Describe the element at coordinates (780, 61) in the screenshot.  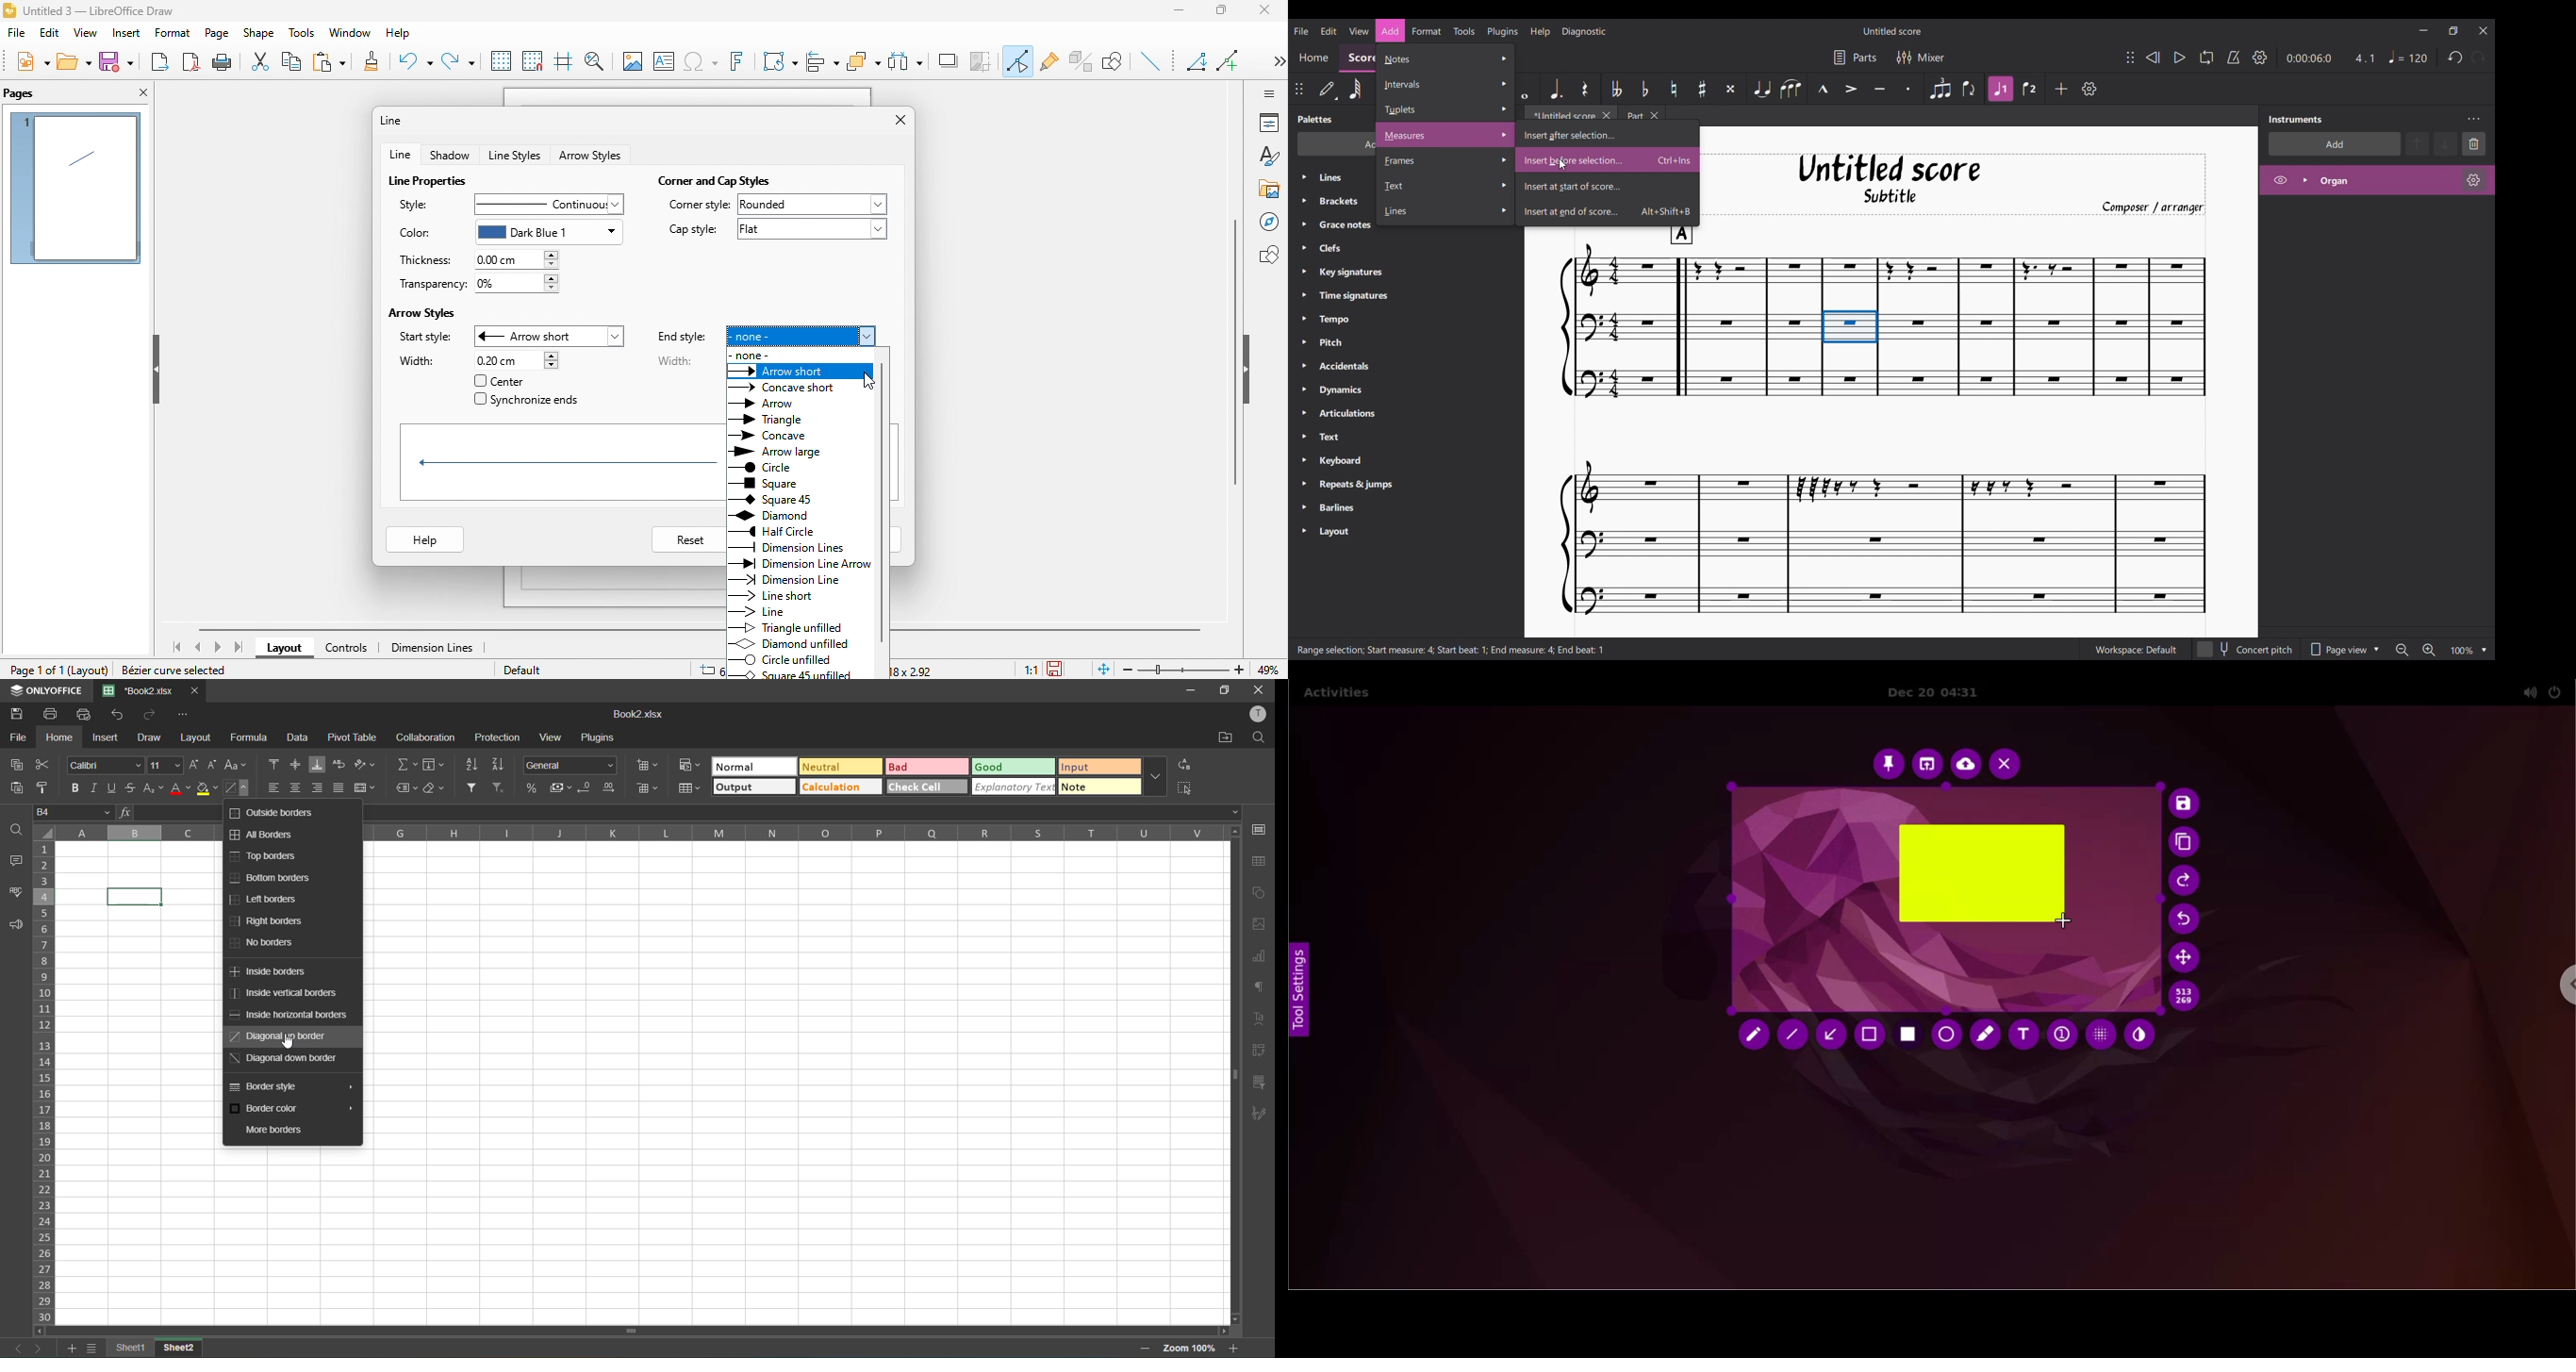
I see `transformation` at that location.